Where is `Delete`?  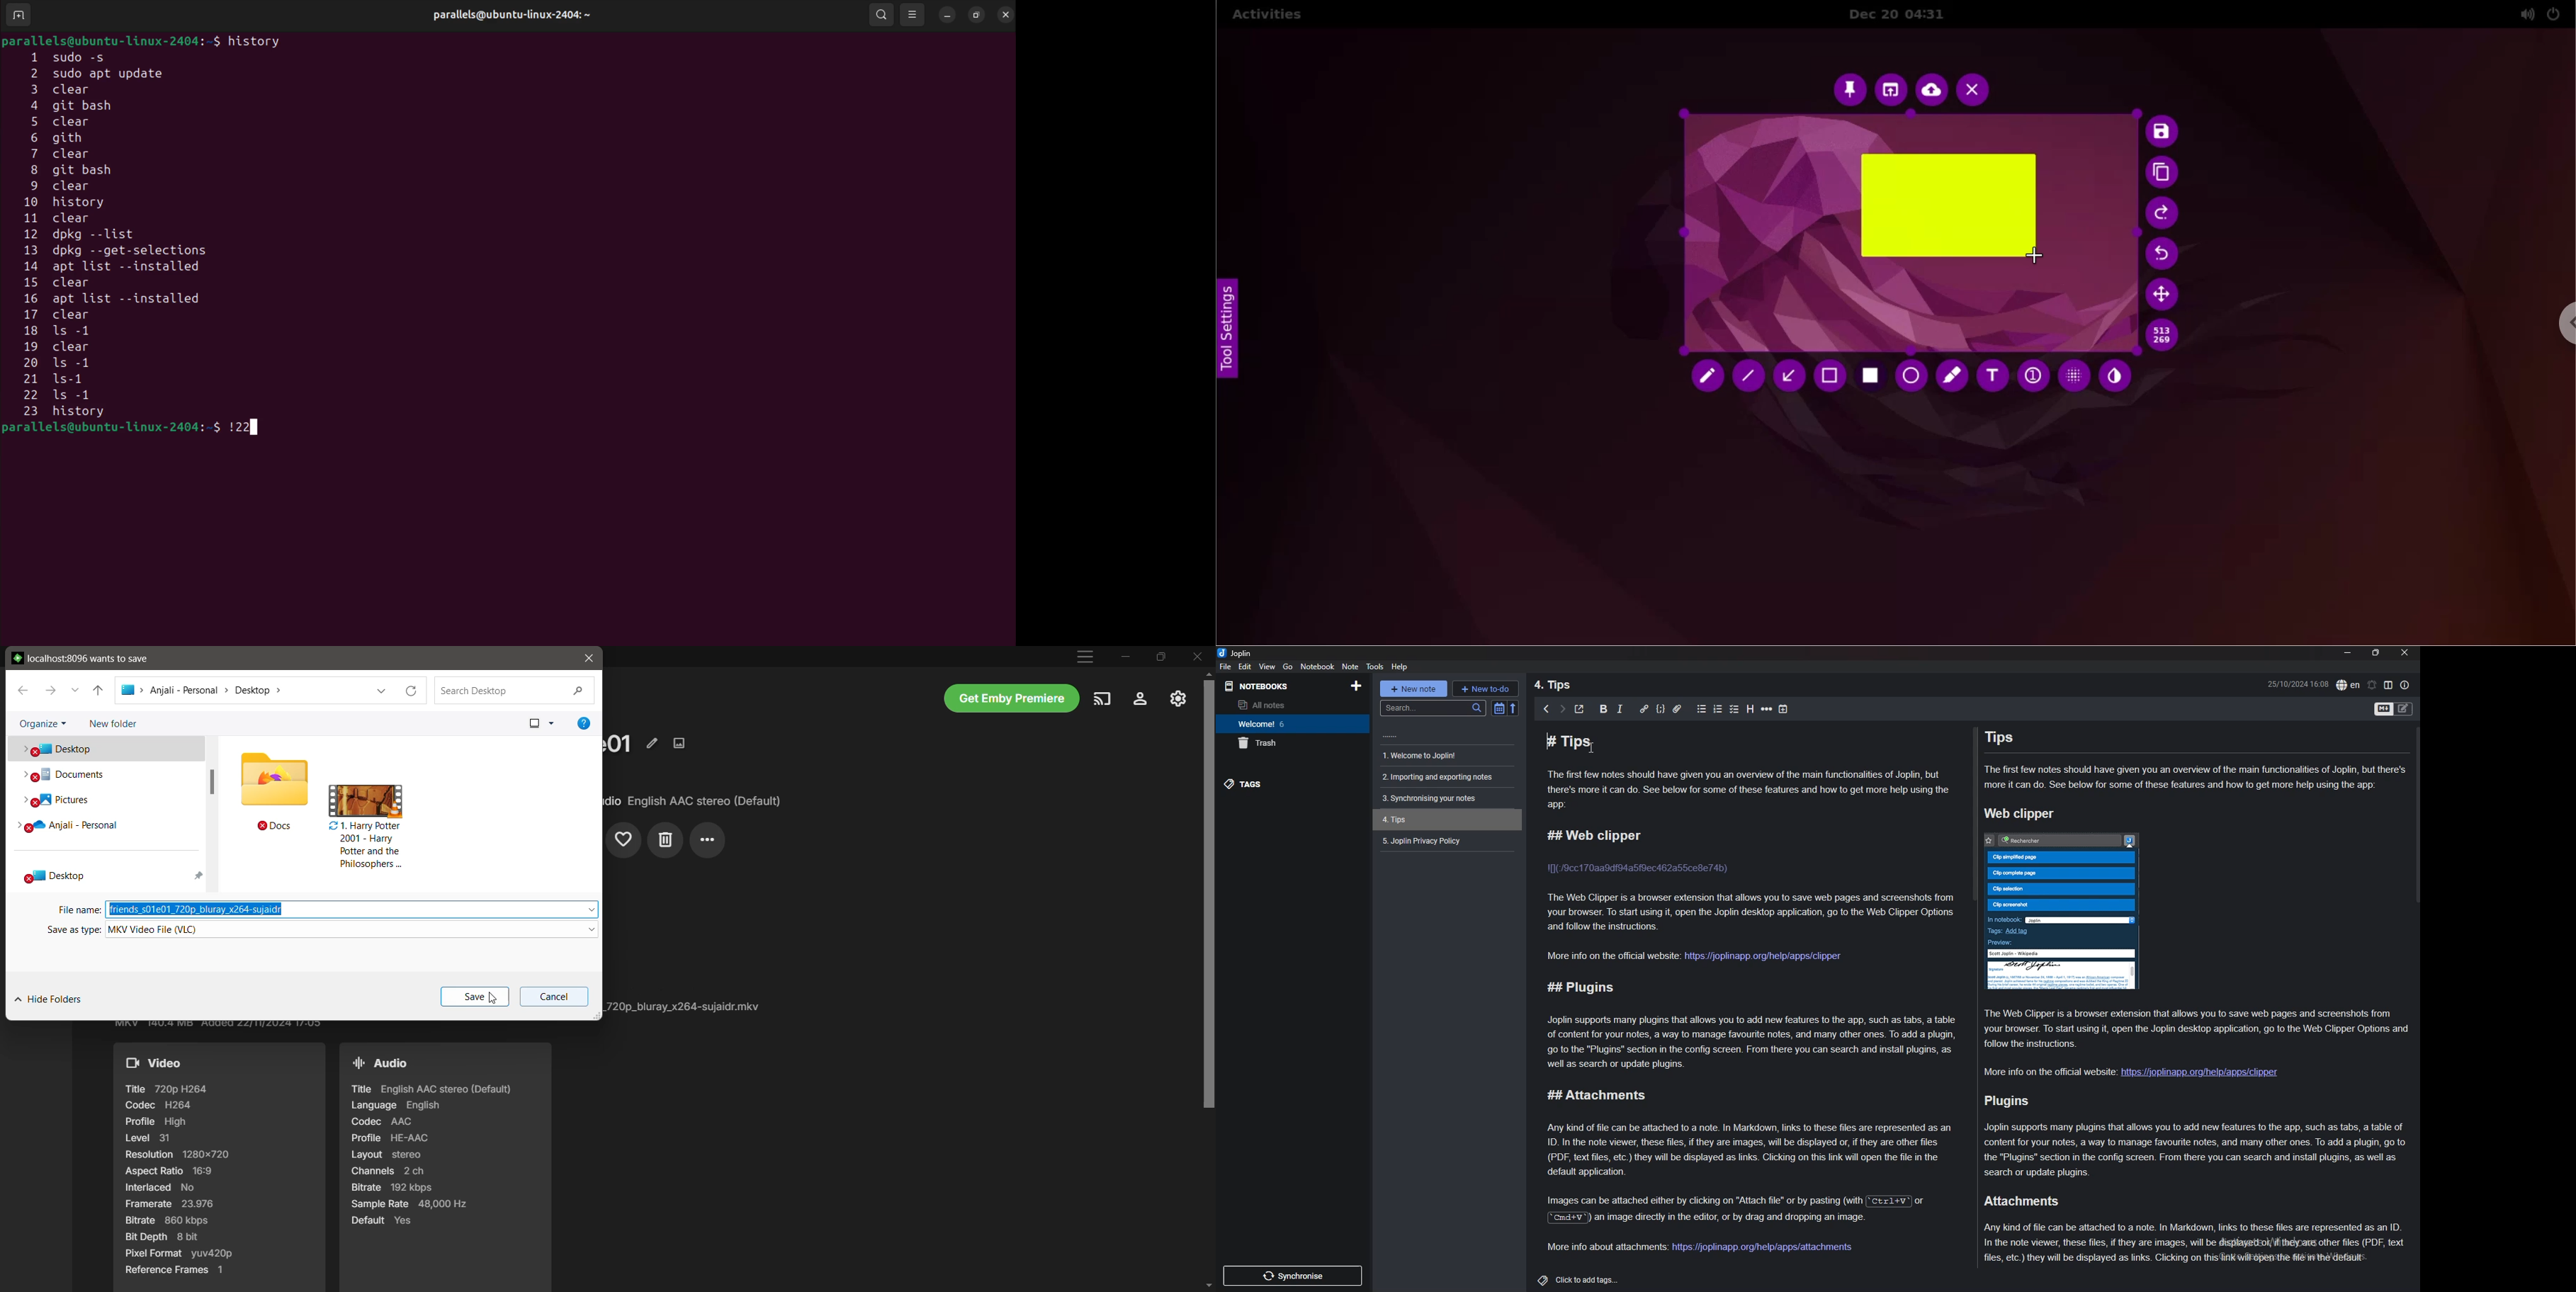 Delete is located at coordinates (665, 840).